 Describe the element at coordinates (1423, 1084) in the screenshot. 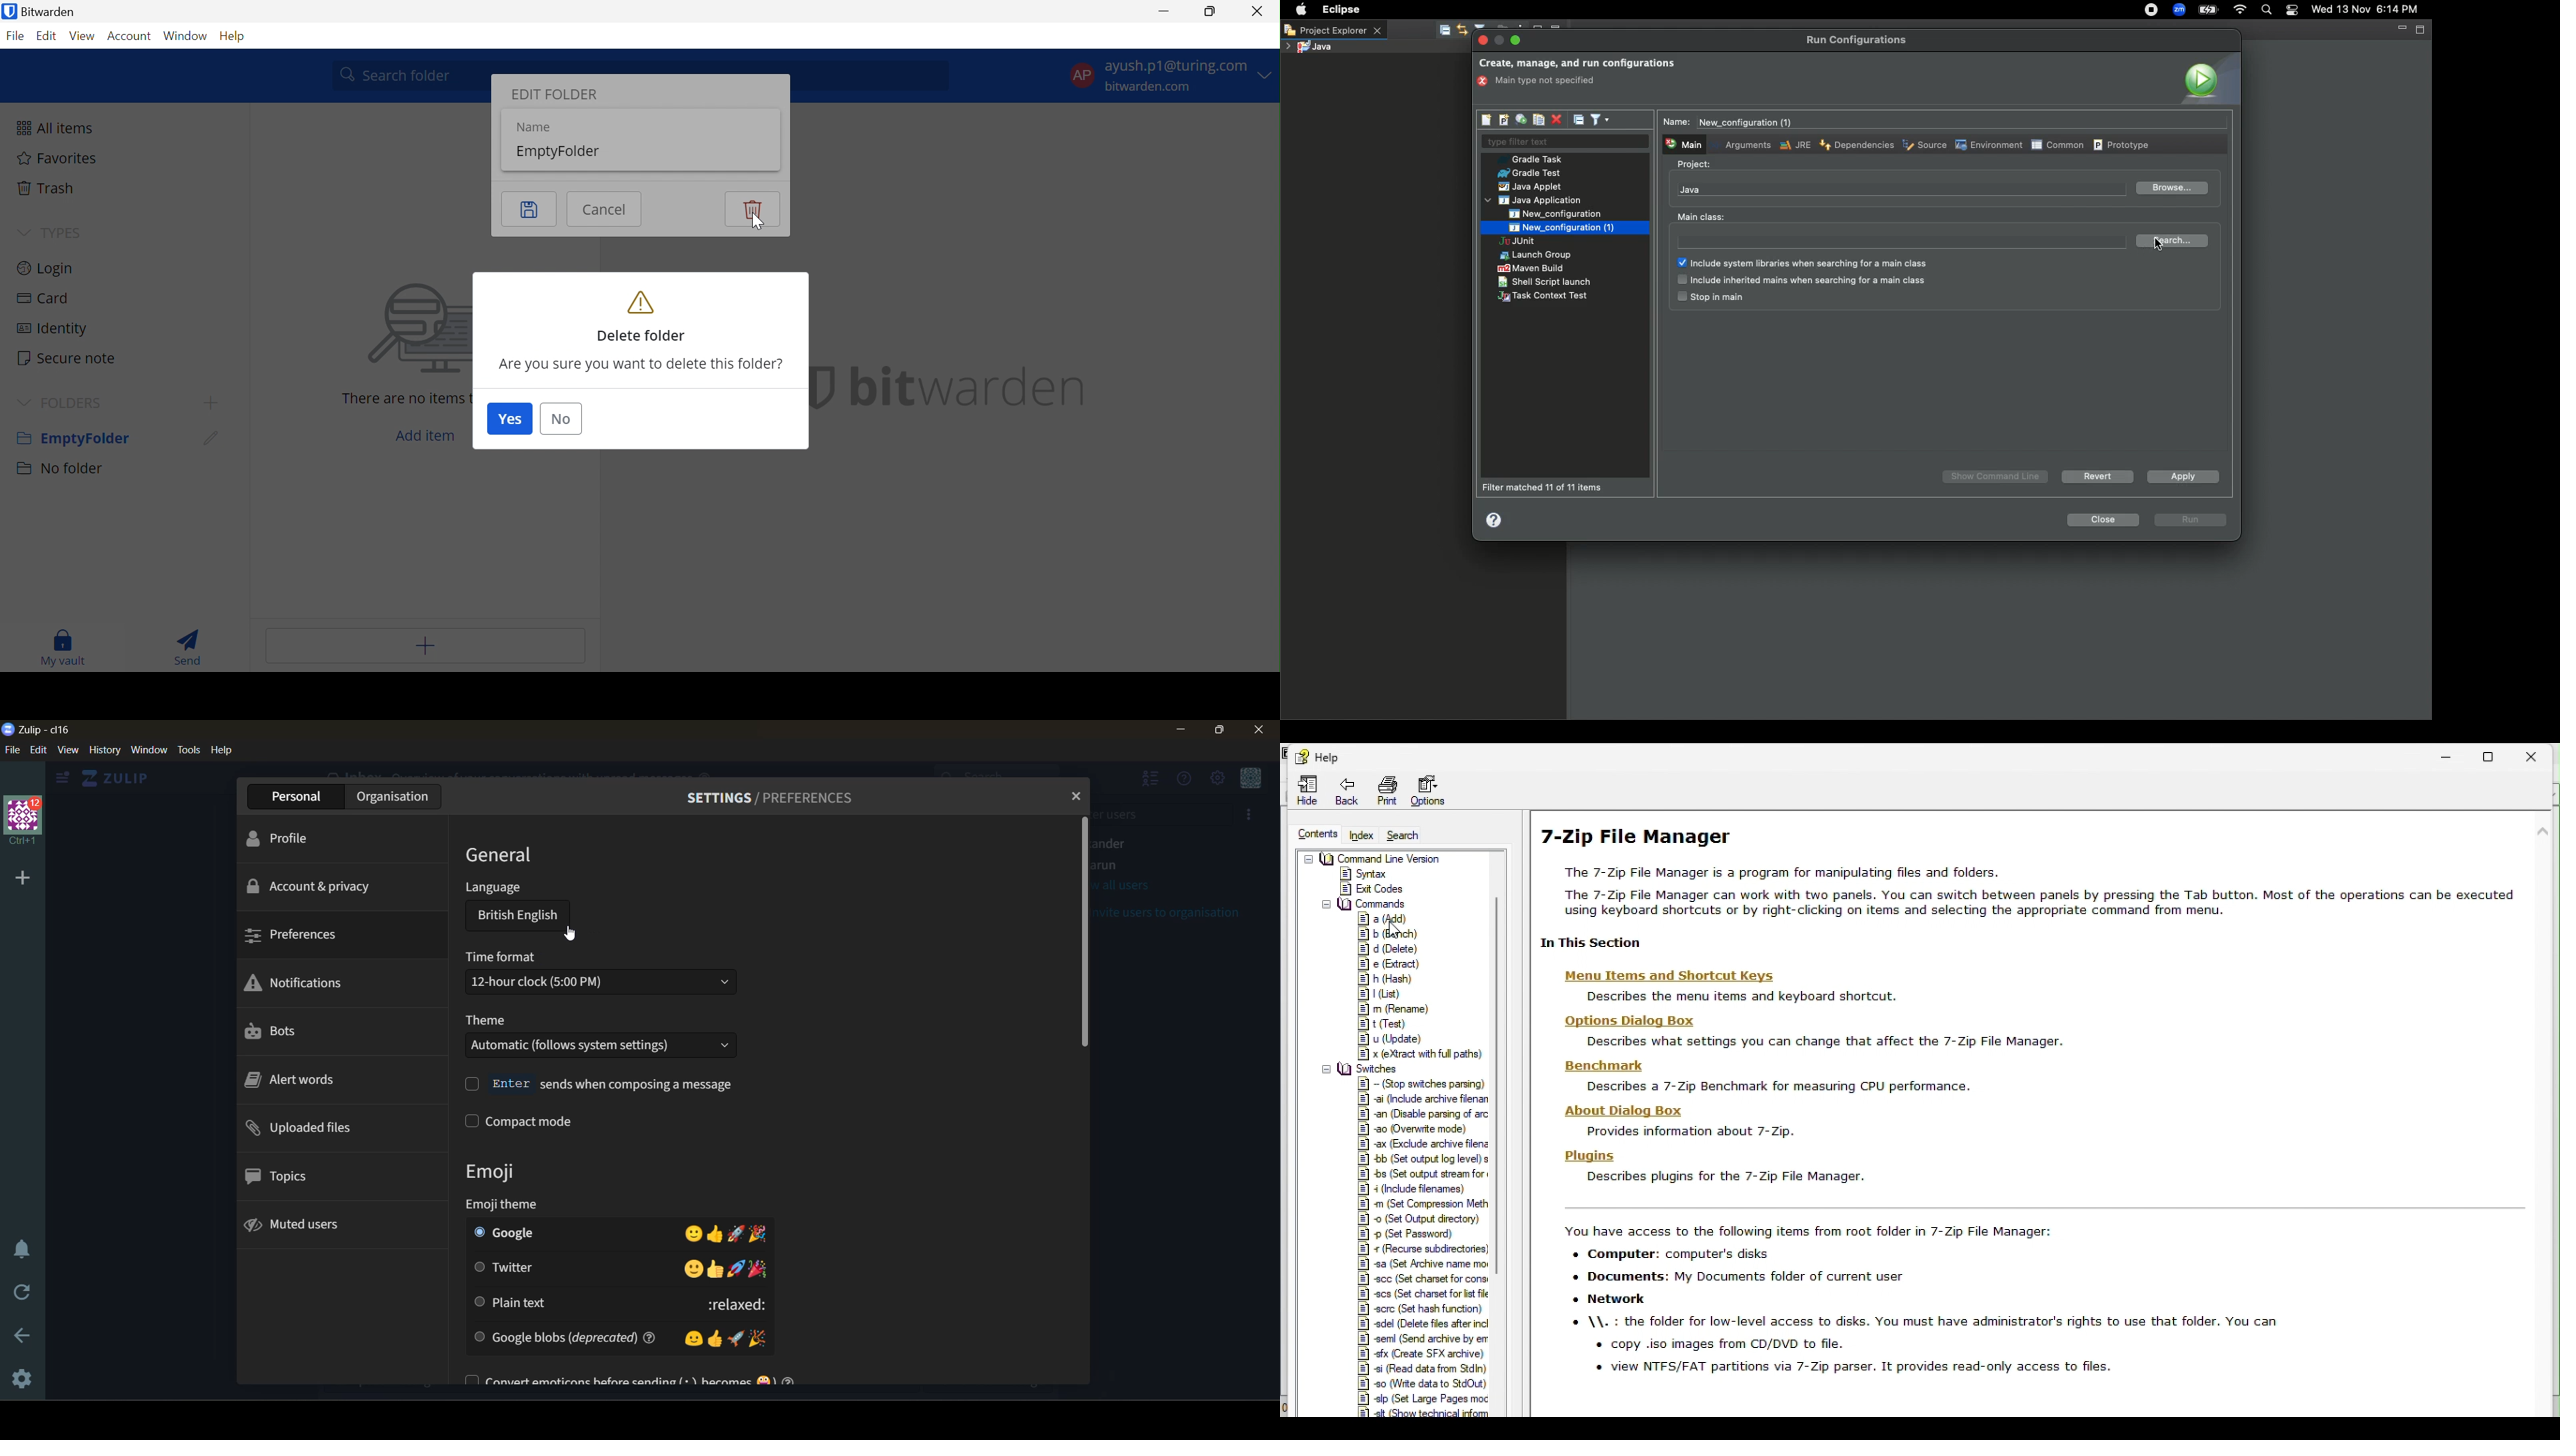

I see `-` at that location.